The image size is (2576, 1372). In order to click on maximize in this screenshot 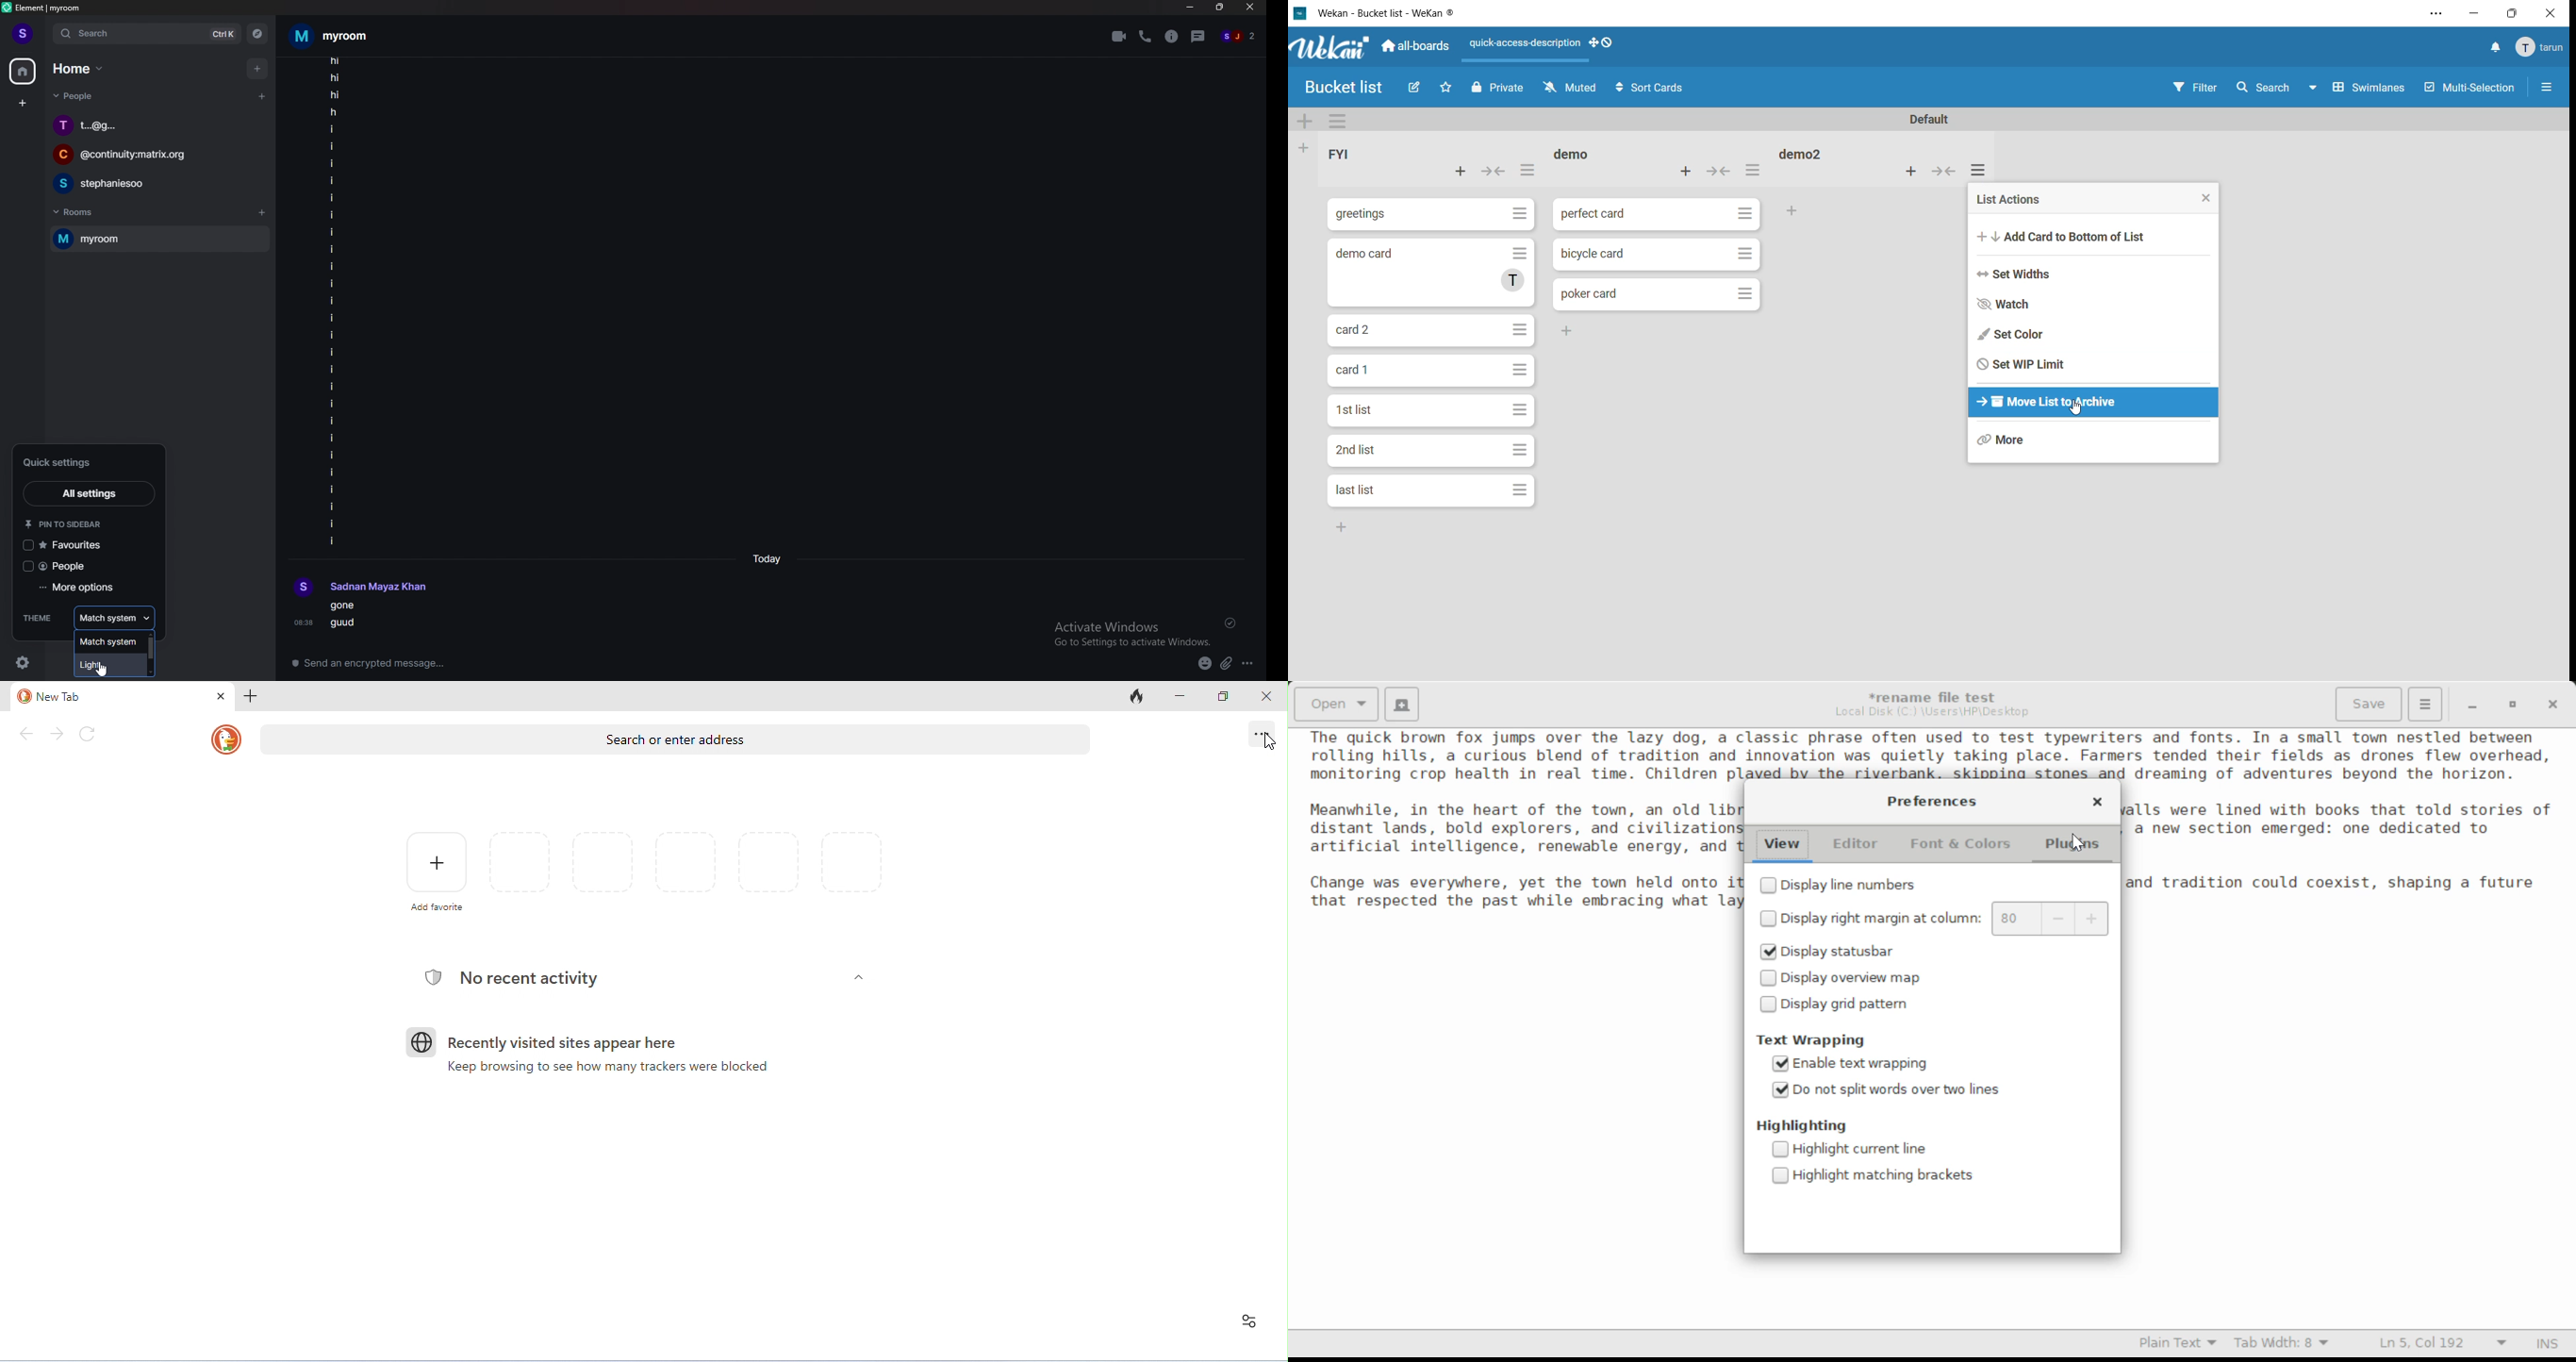, I will do `click(1223, 696)`.